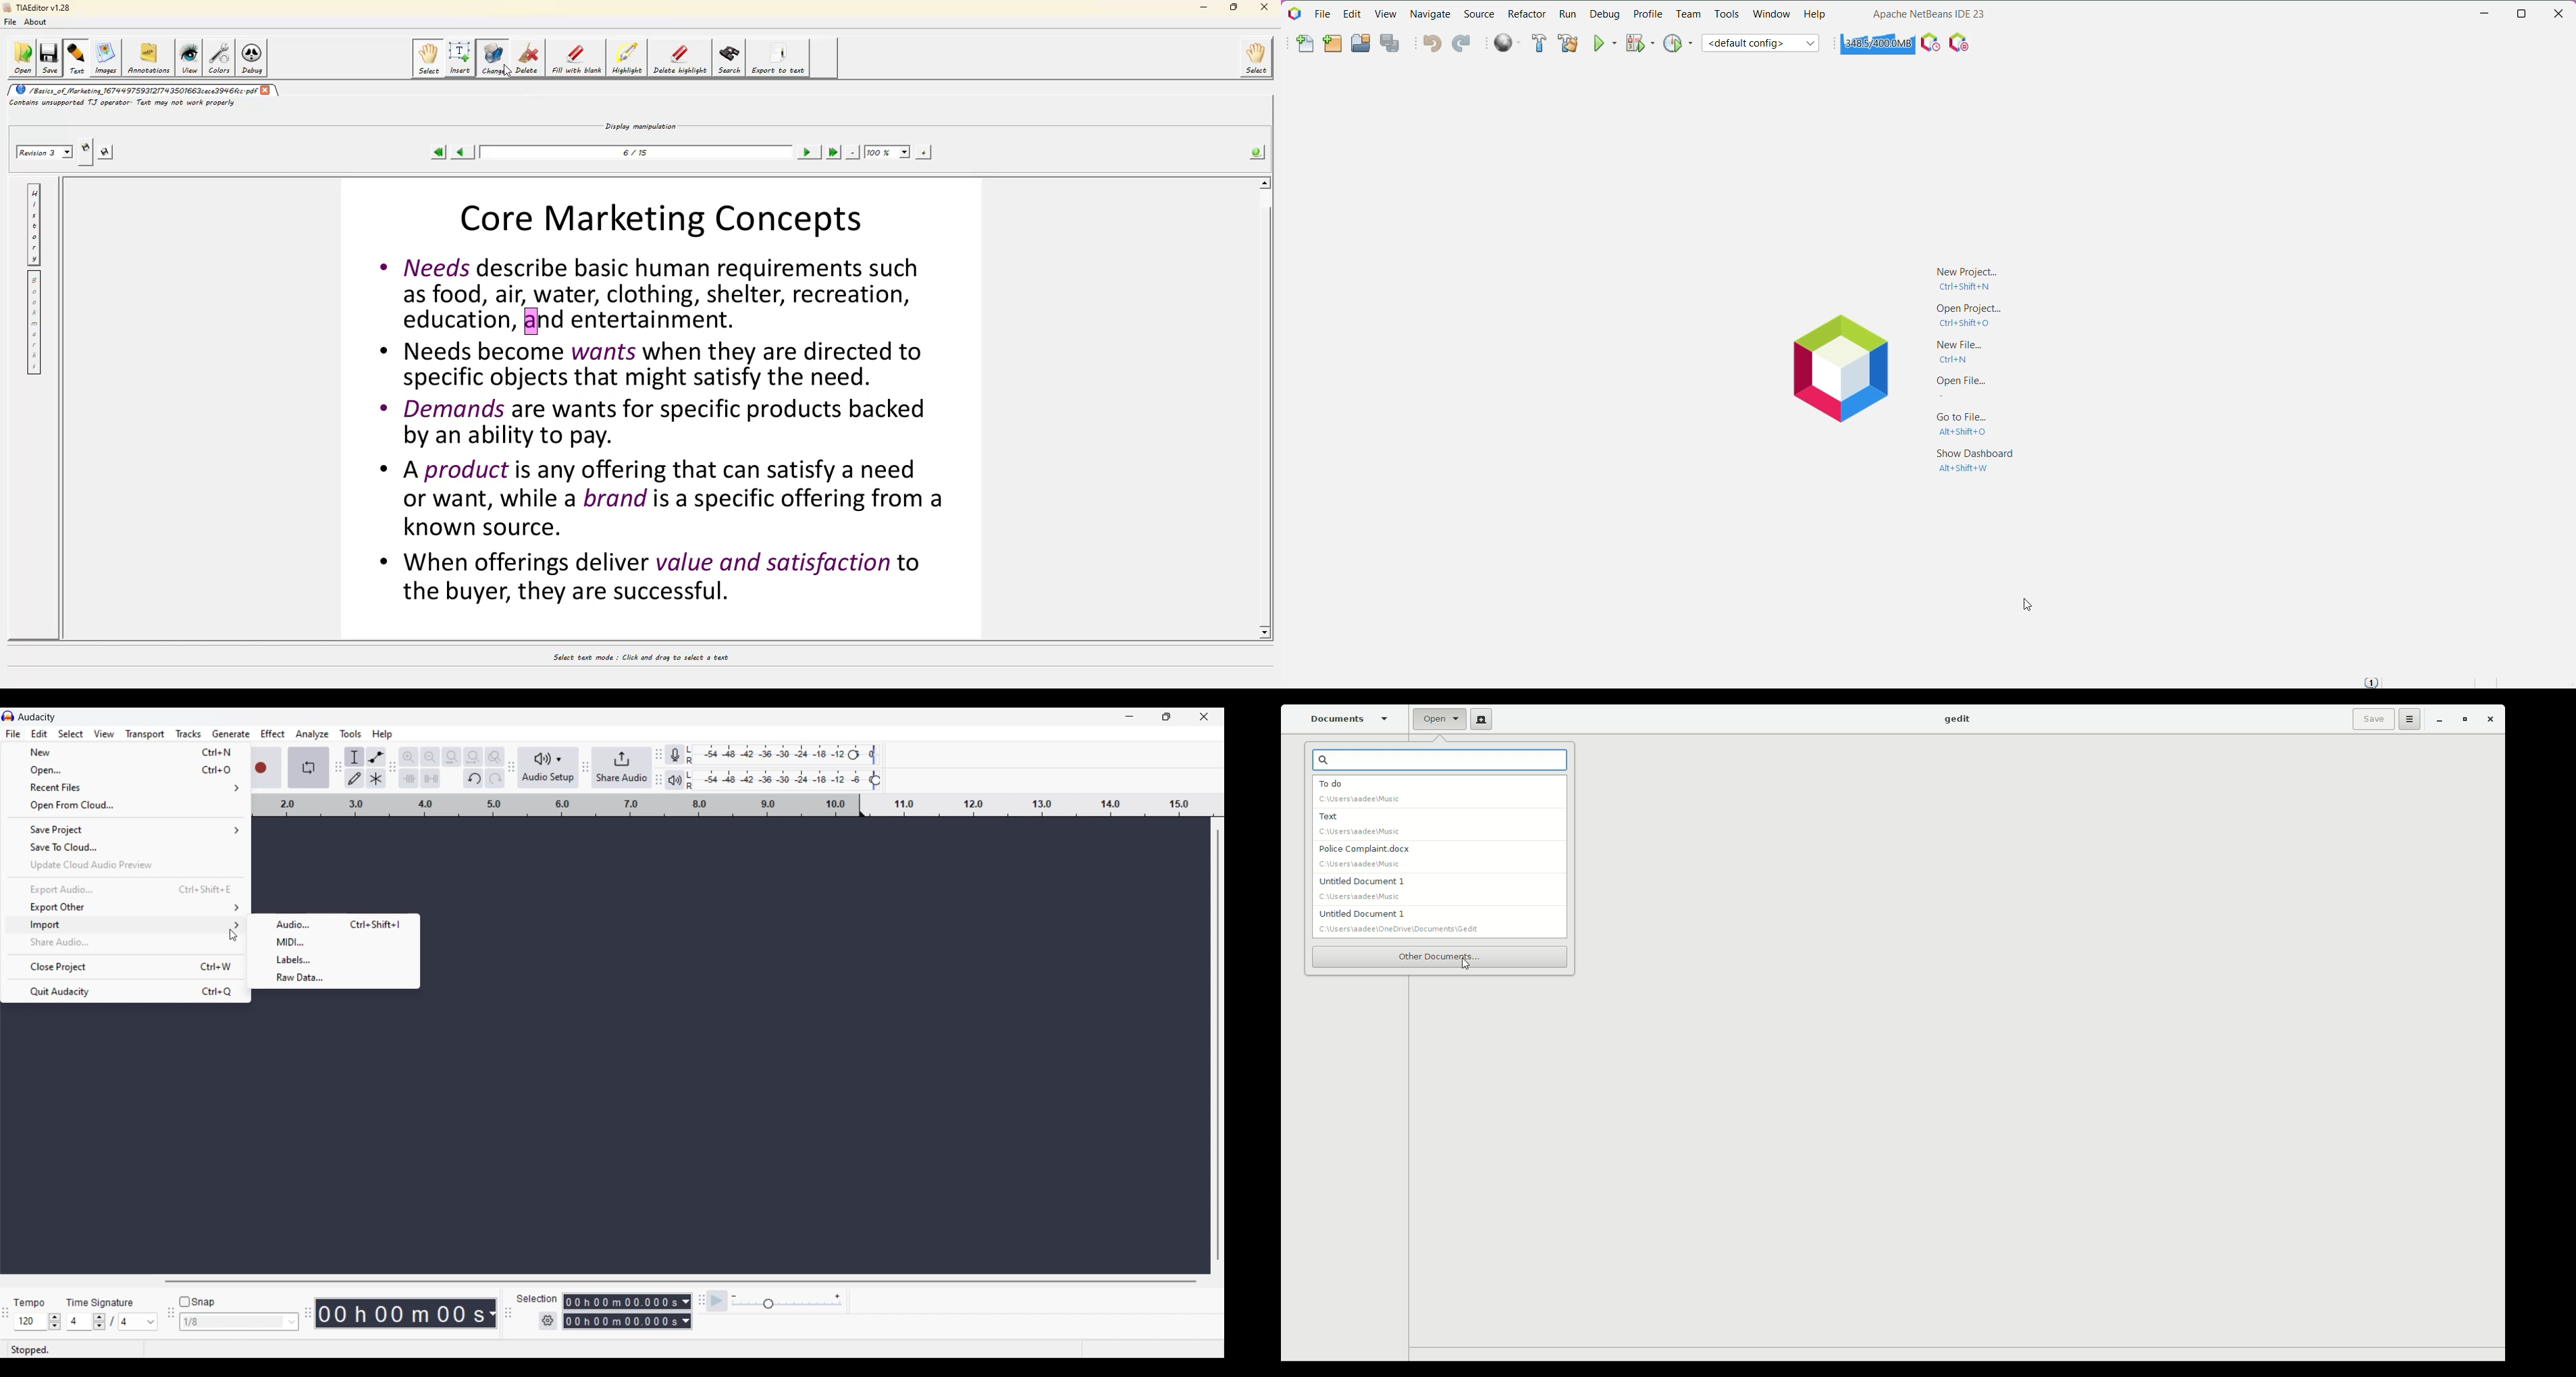 Image resolution: width=2576 pixels, height=1400 pixels. What do you see at coordinates (627, 1323) in the screenshot?
I see `00h00m00.000s` at bounding box center [627, 1323].